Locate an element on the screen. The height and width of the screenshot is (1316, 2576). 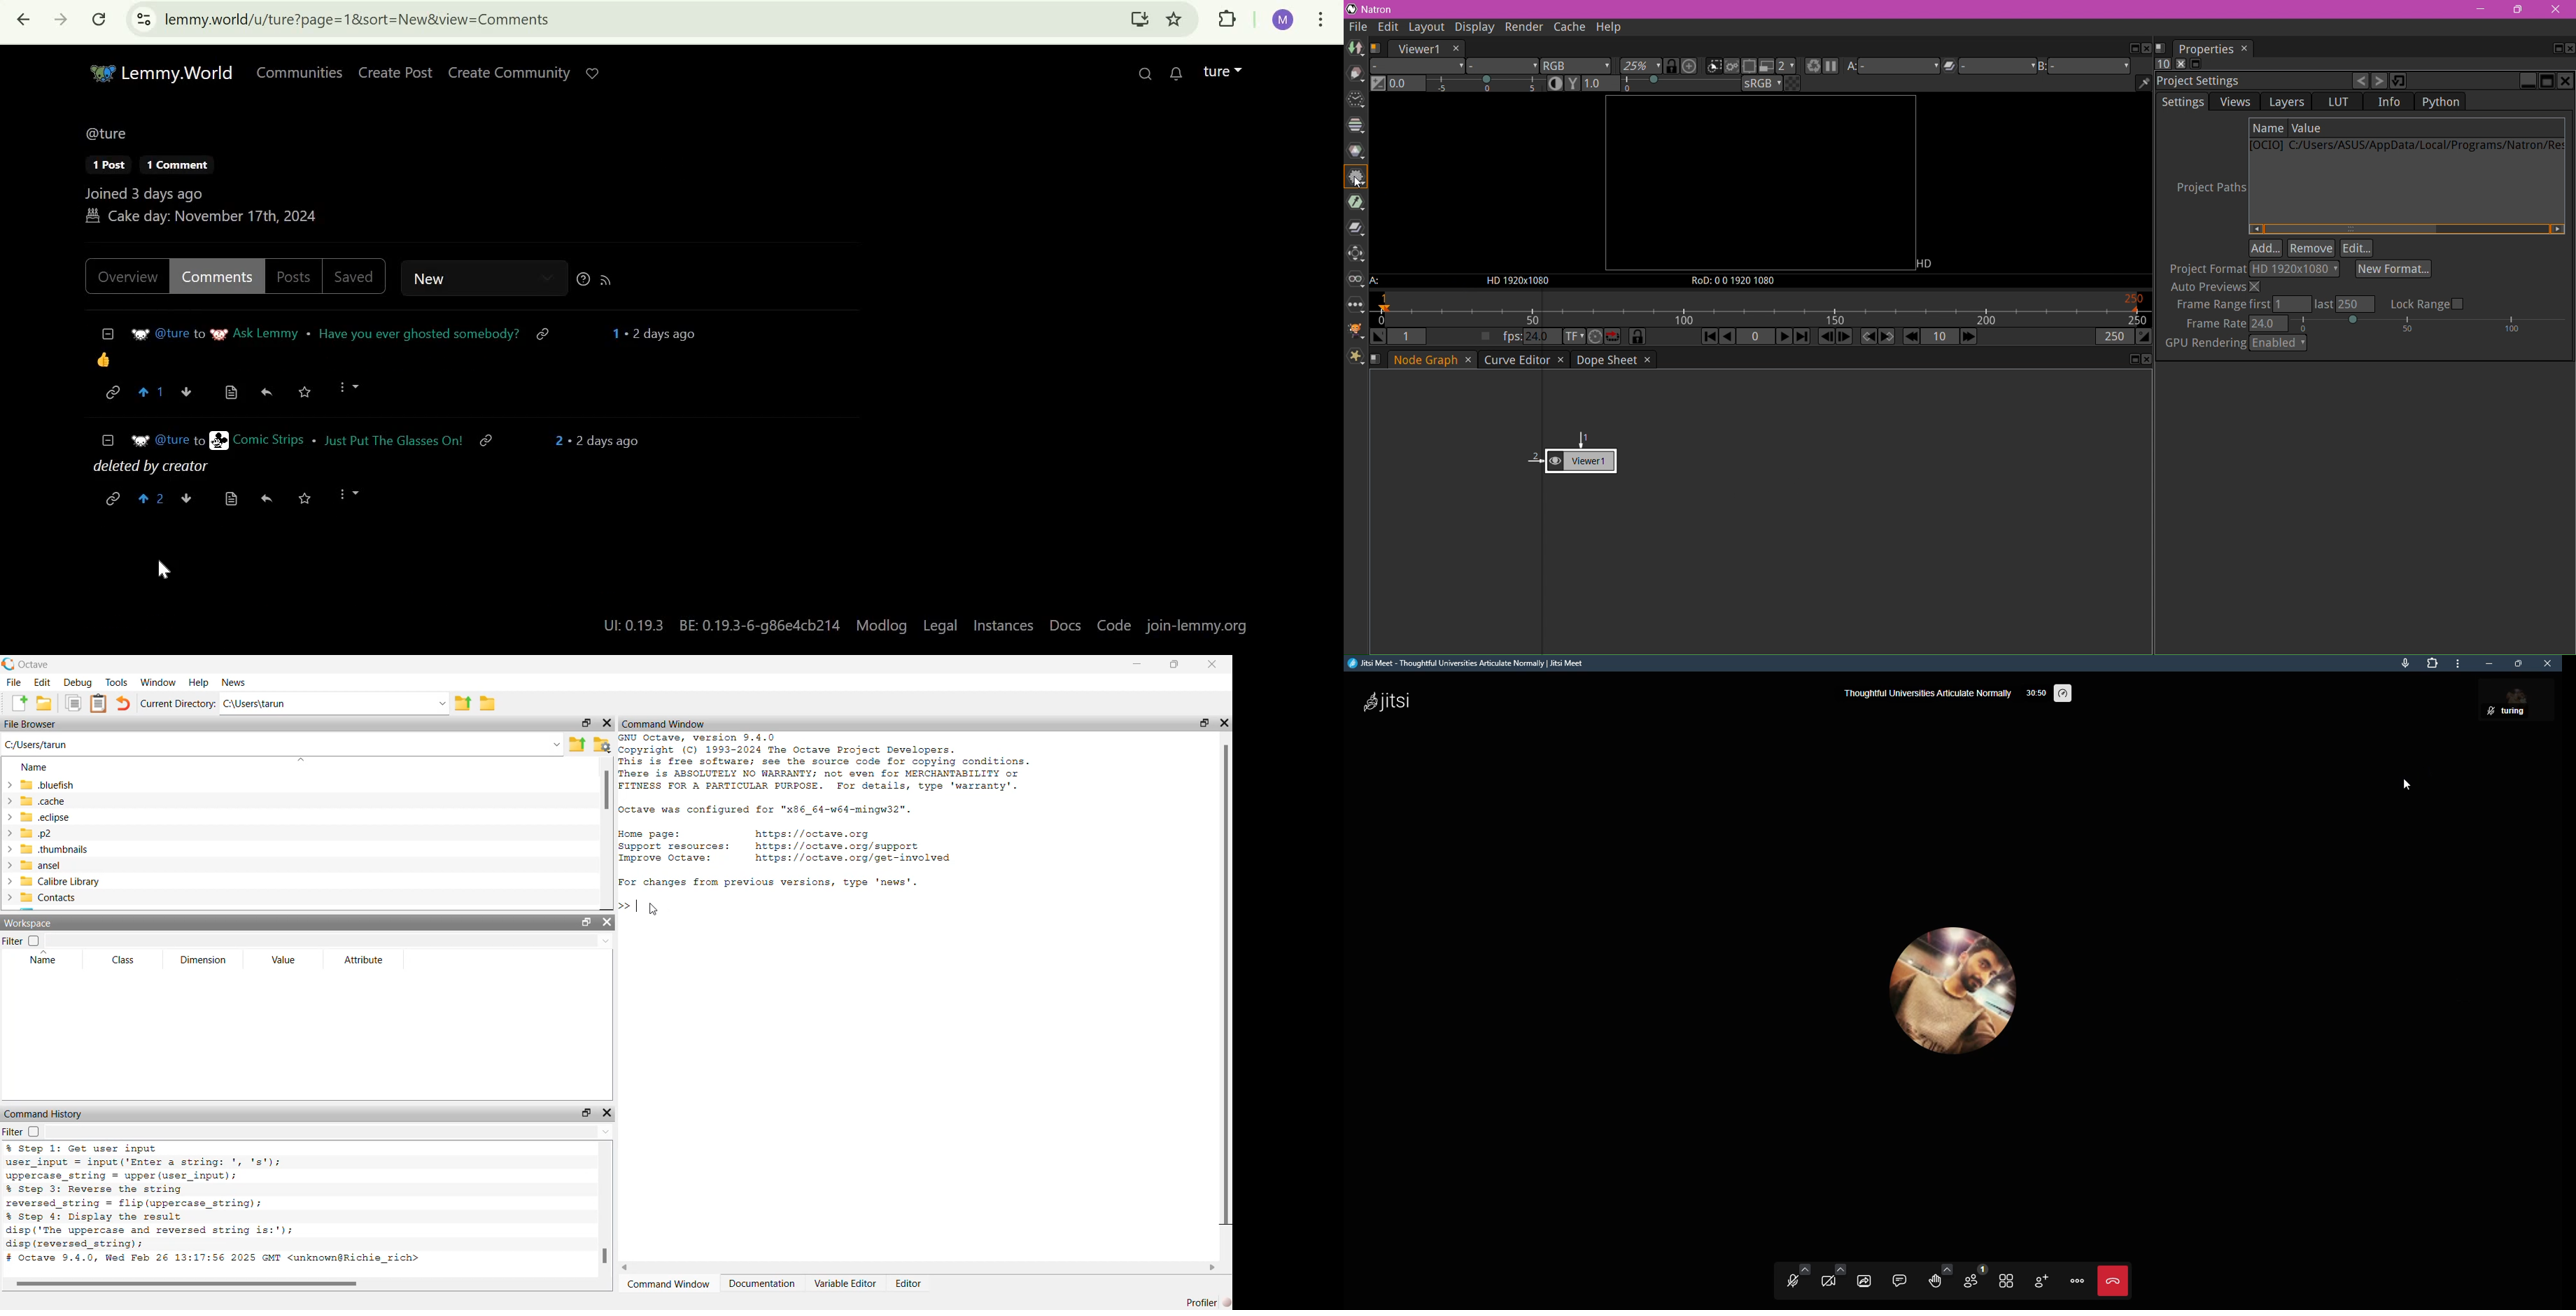
emoji is located at coordinates (104, 359).